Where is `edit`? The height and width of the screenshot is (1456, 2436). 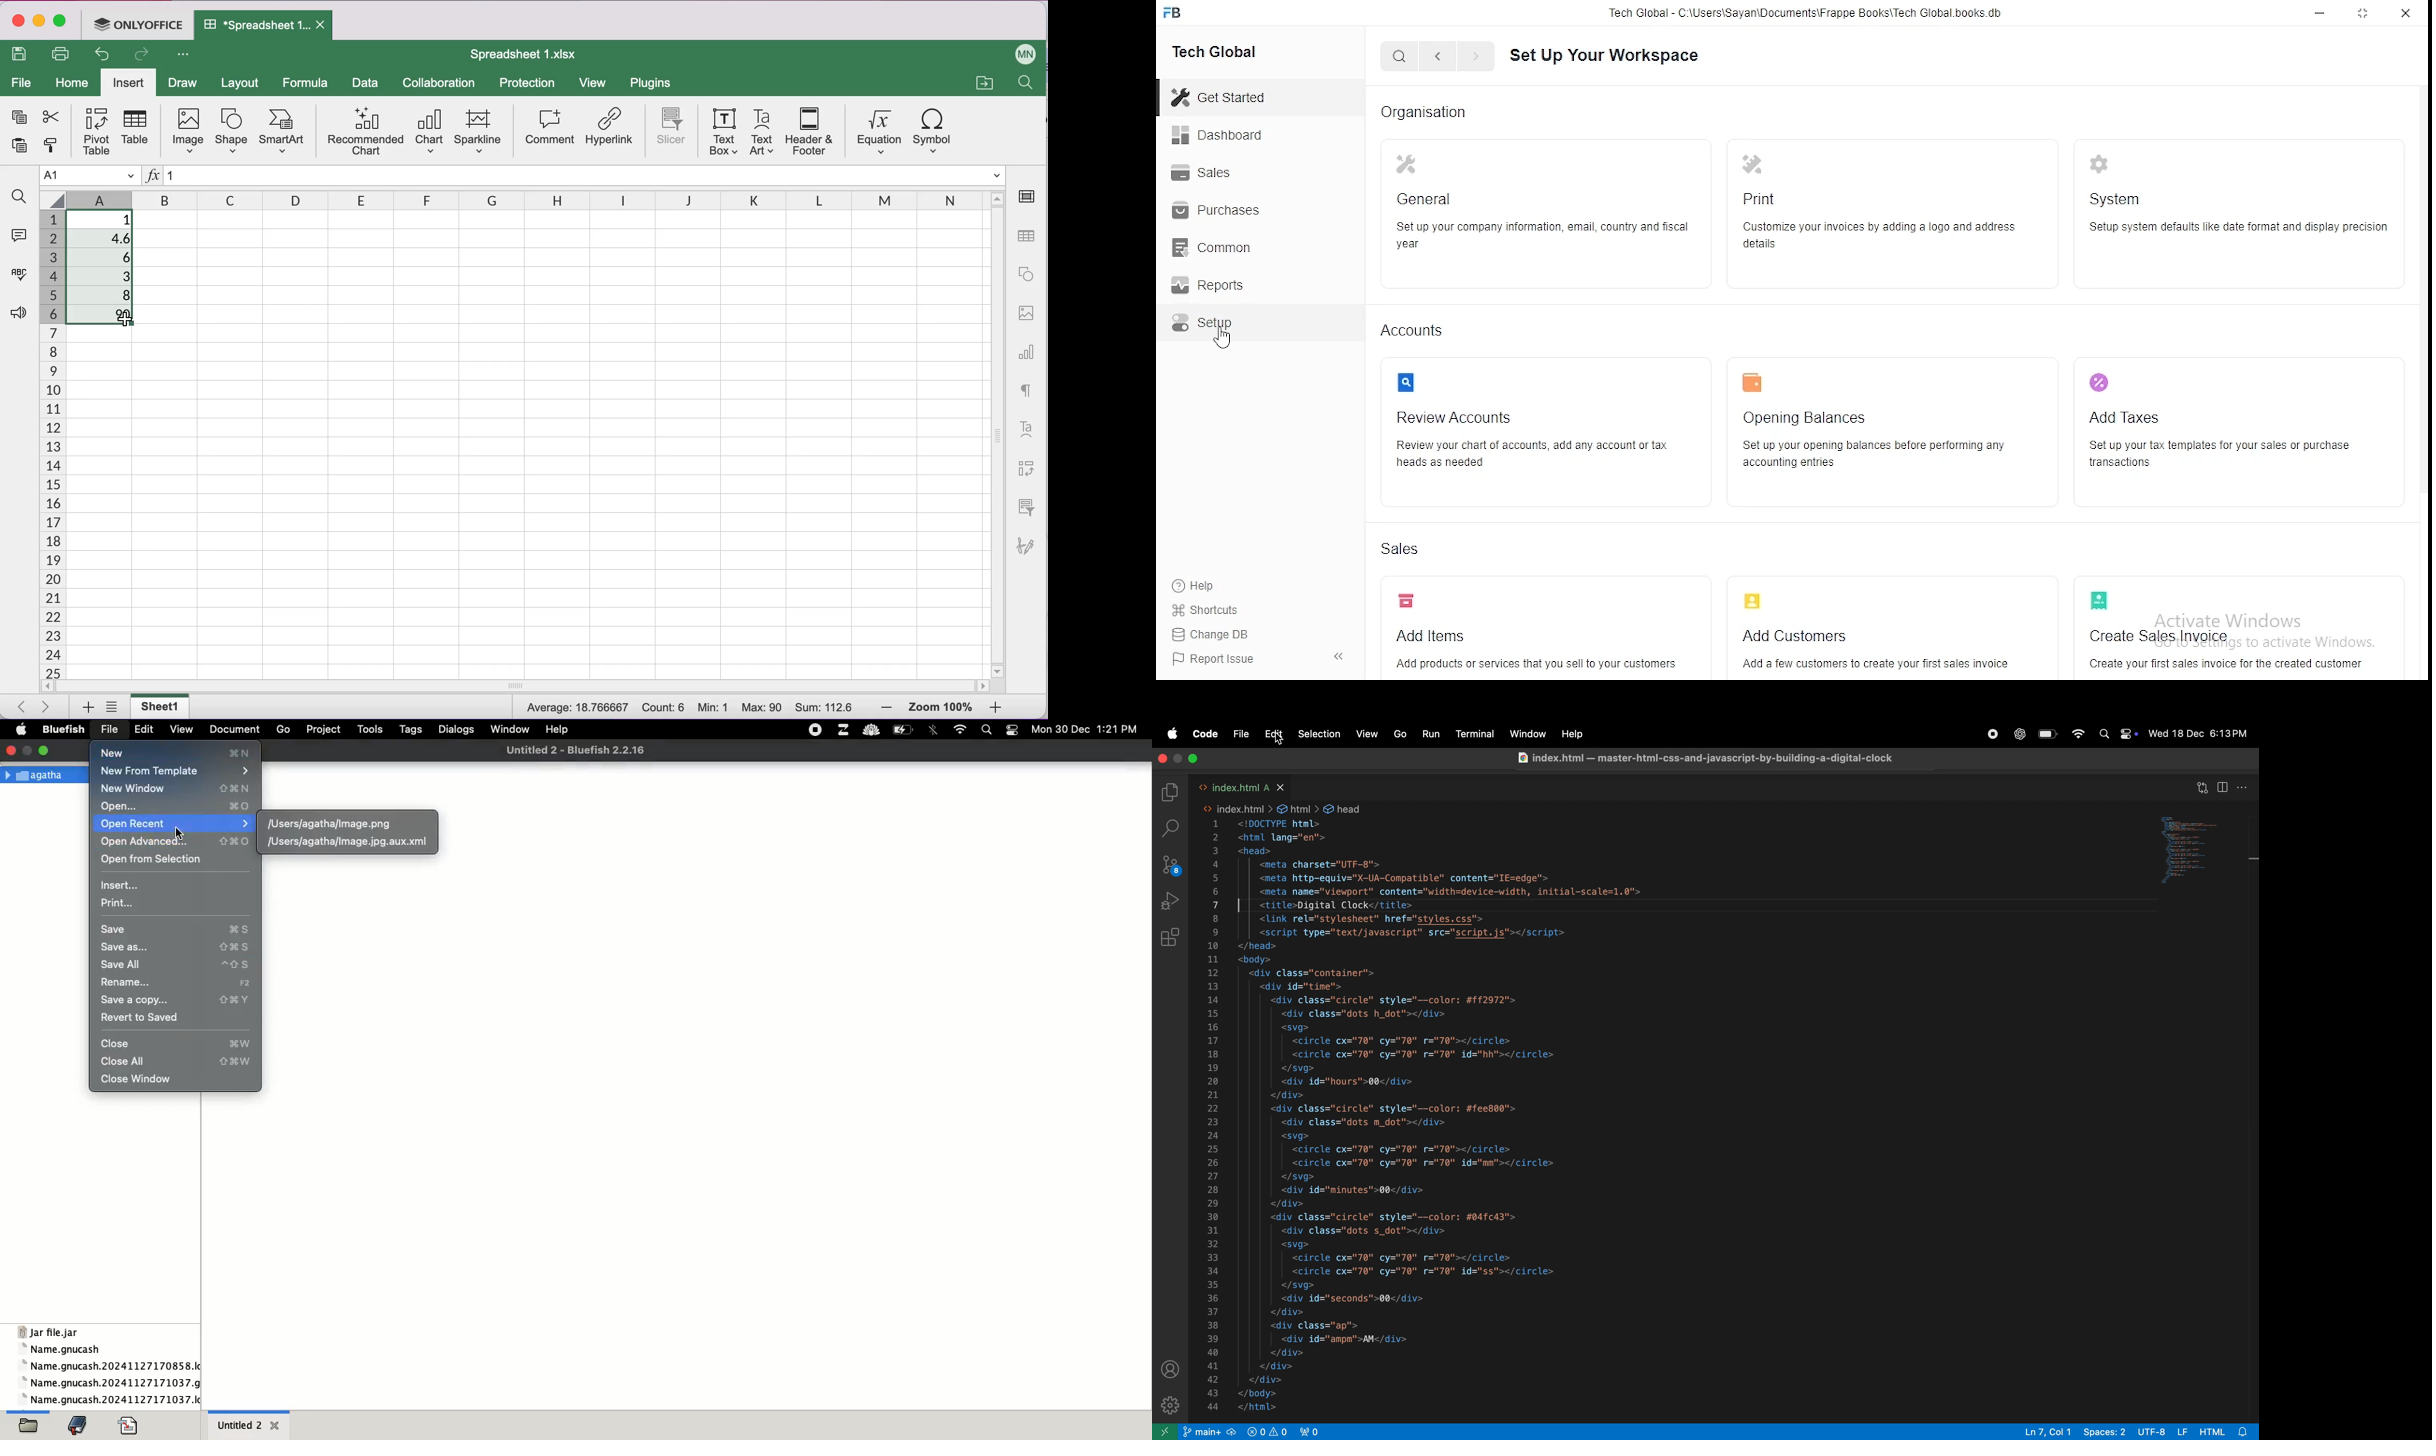
edit is located at coordinates (1274, 734).